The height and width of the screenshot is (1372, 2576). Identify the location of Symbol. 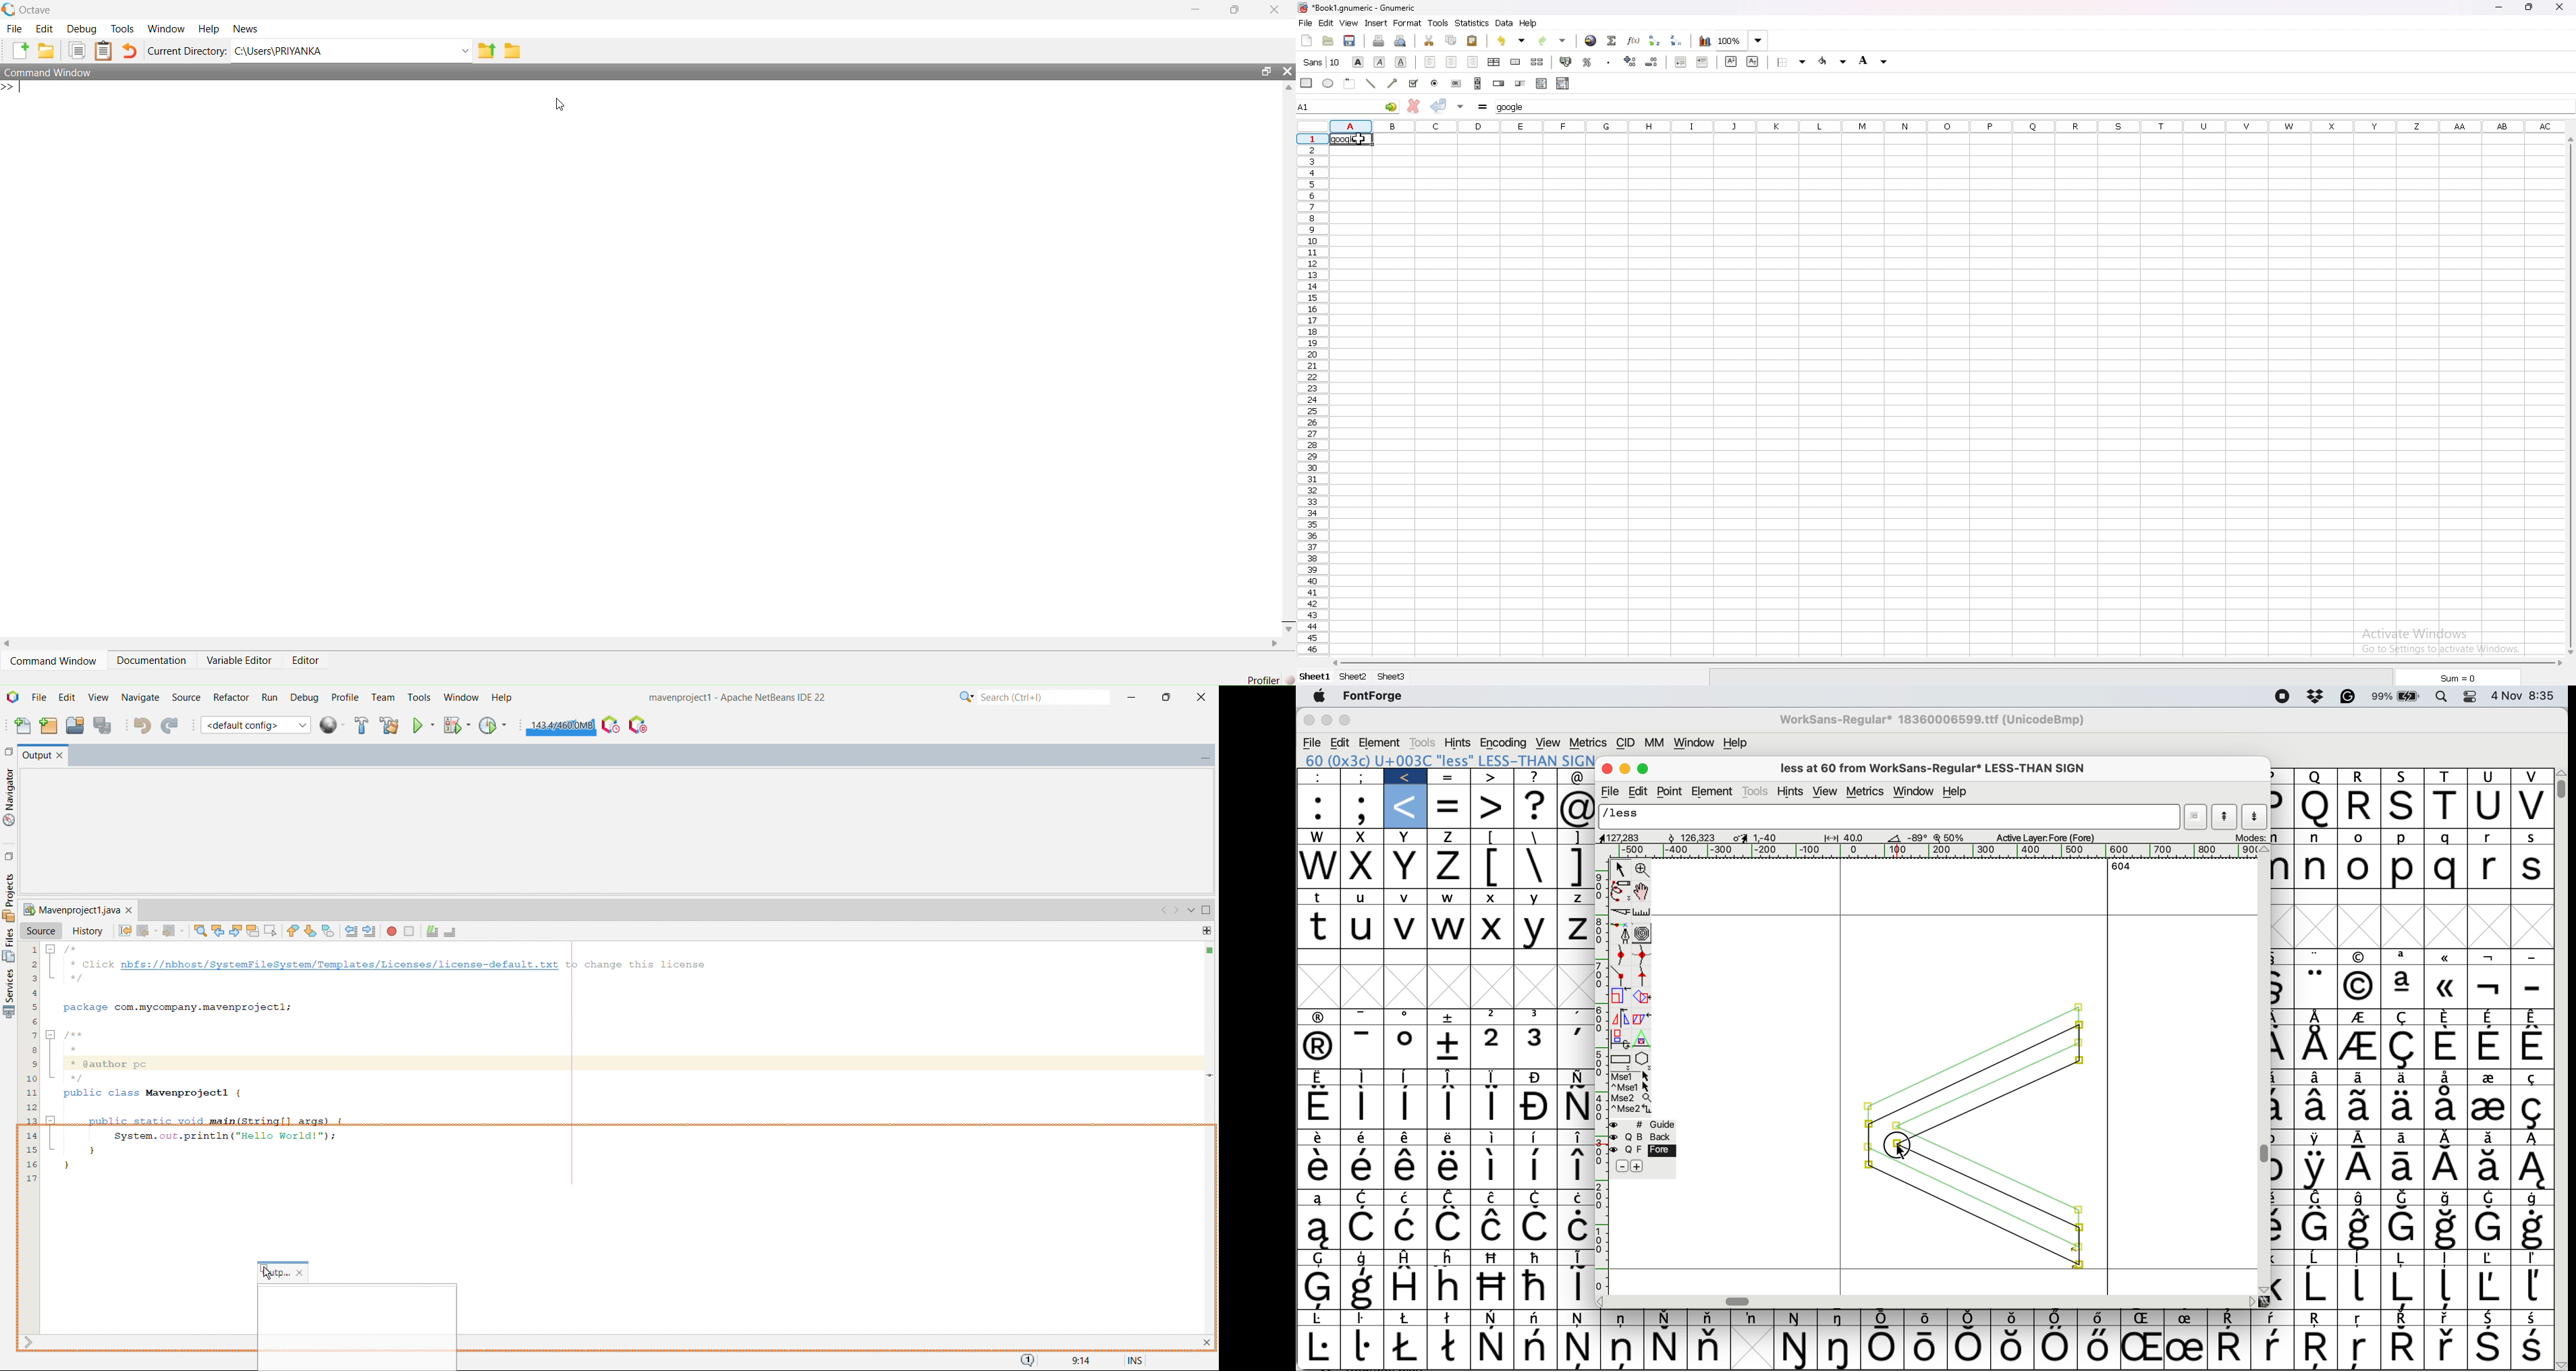
(2362, 1169).